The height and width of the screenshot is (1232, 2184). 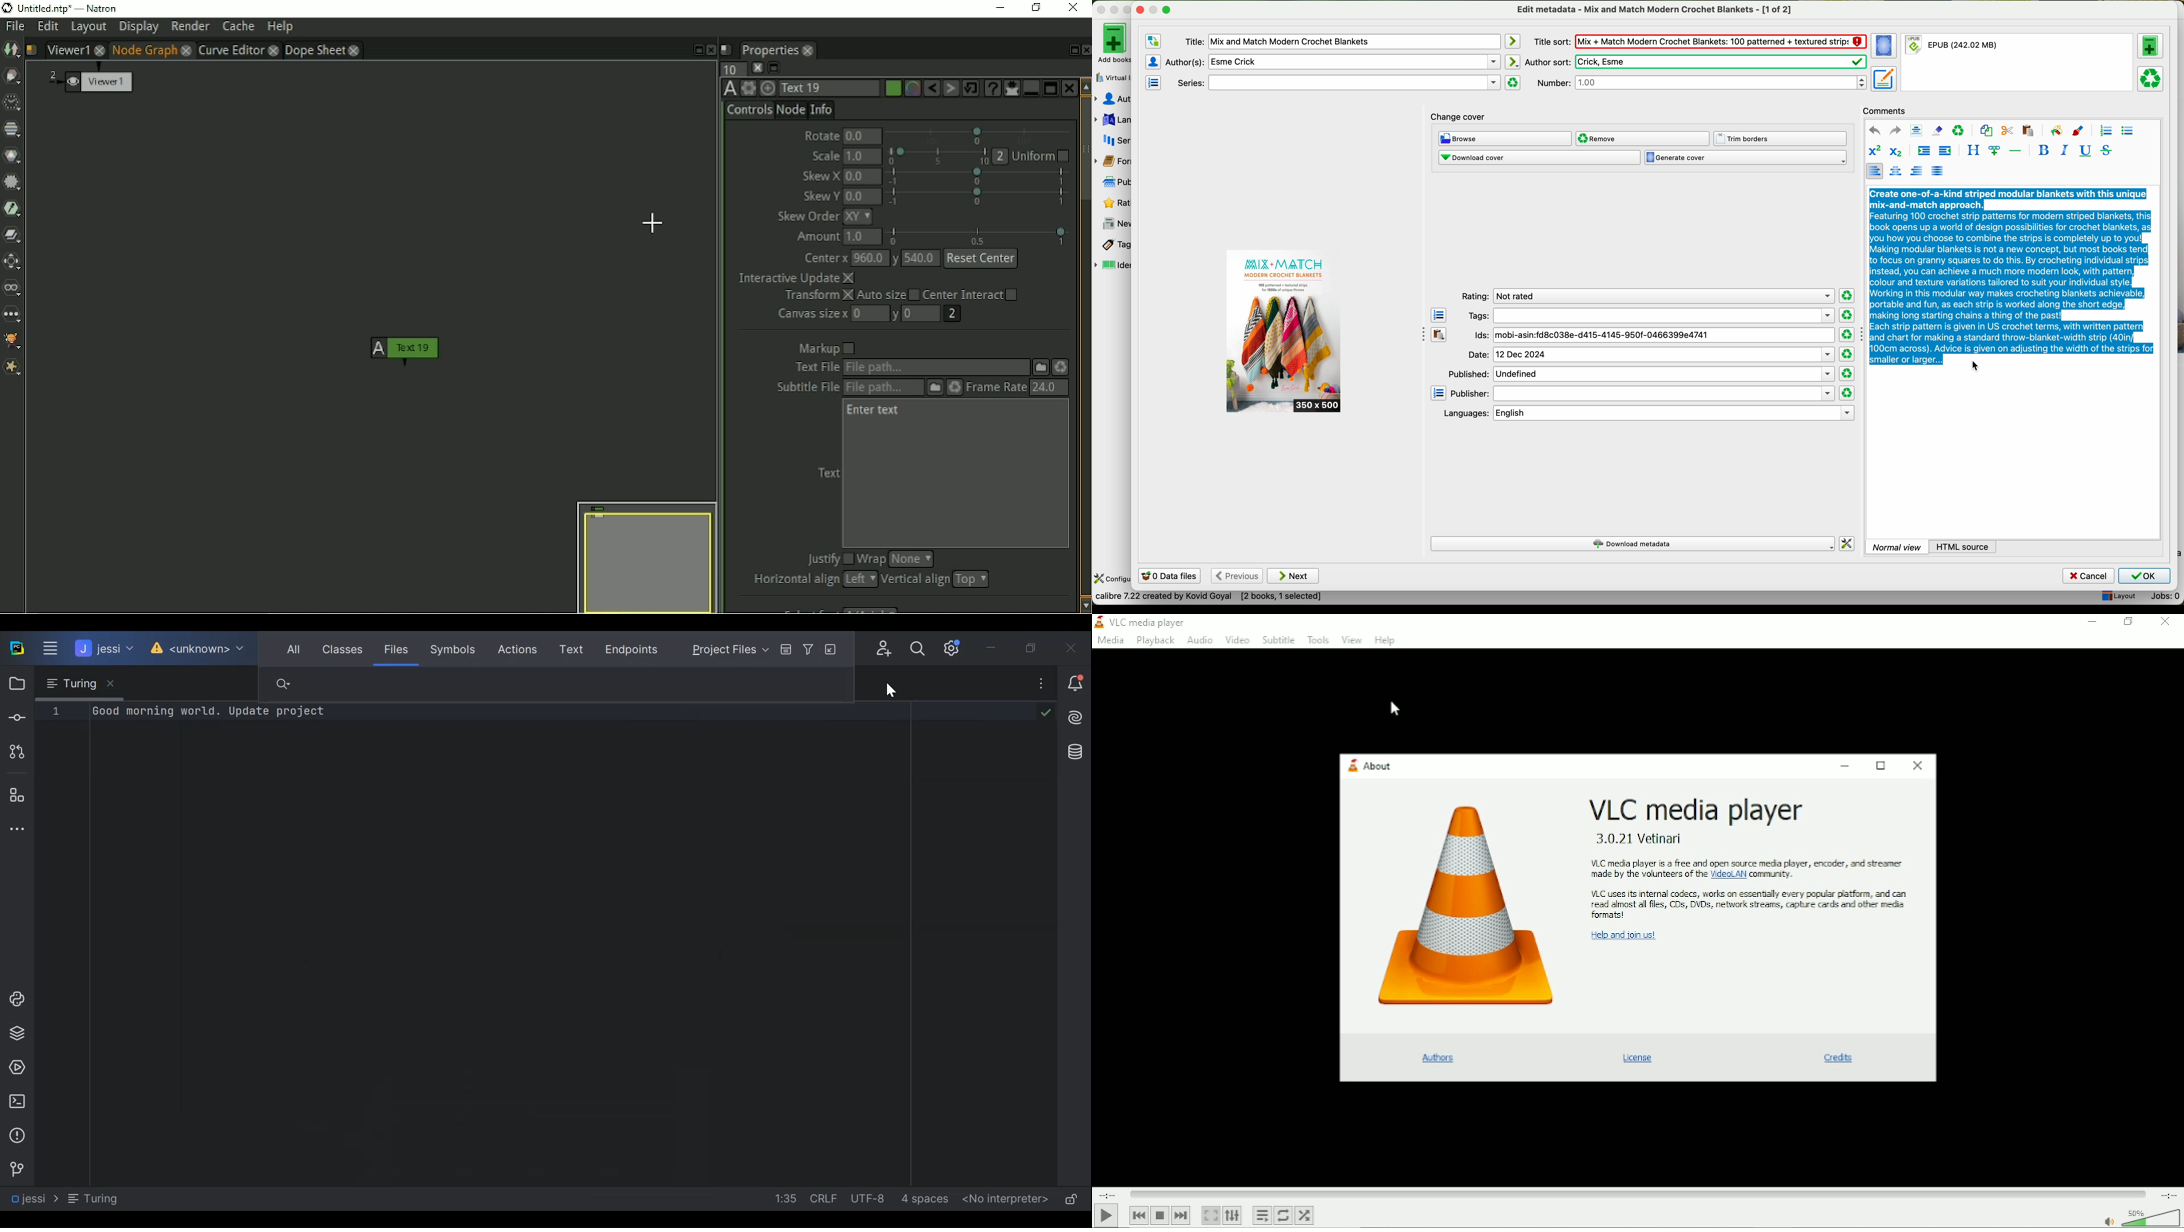 I want to click on remove formatting, so click(x=1937, y=130).